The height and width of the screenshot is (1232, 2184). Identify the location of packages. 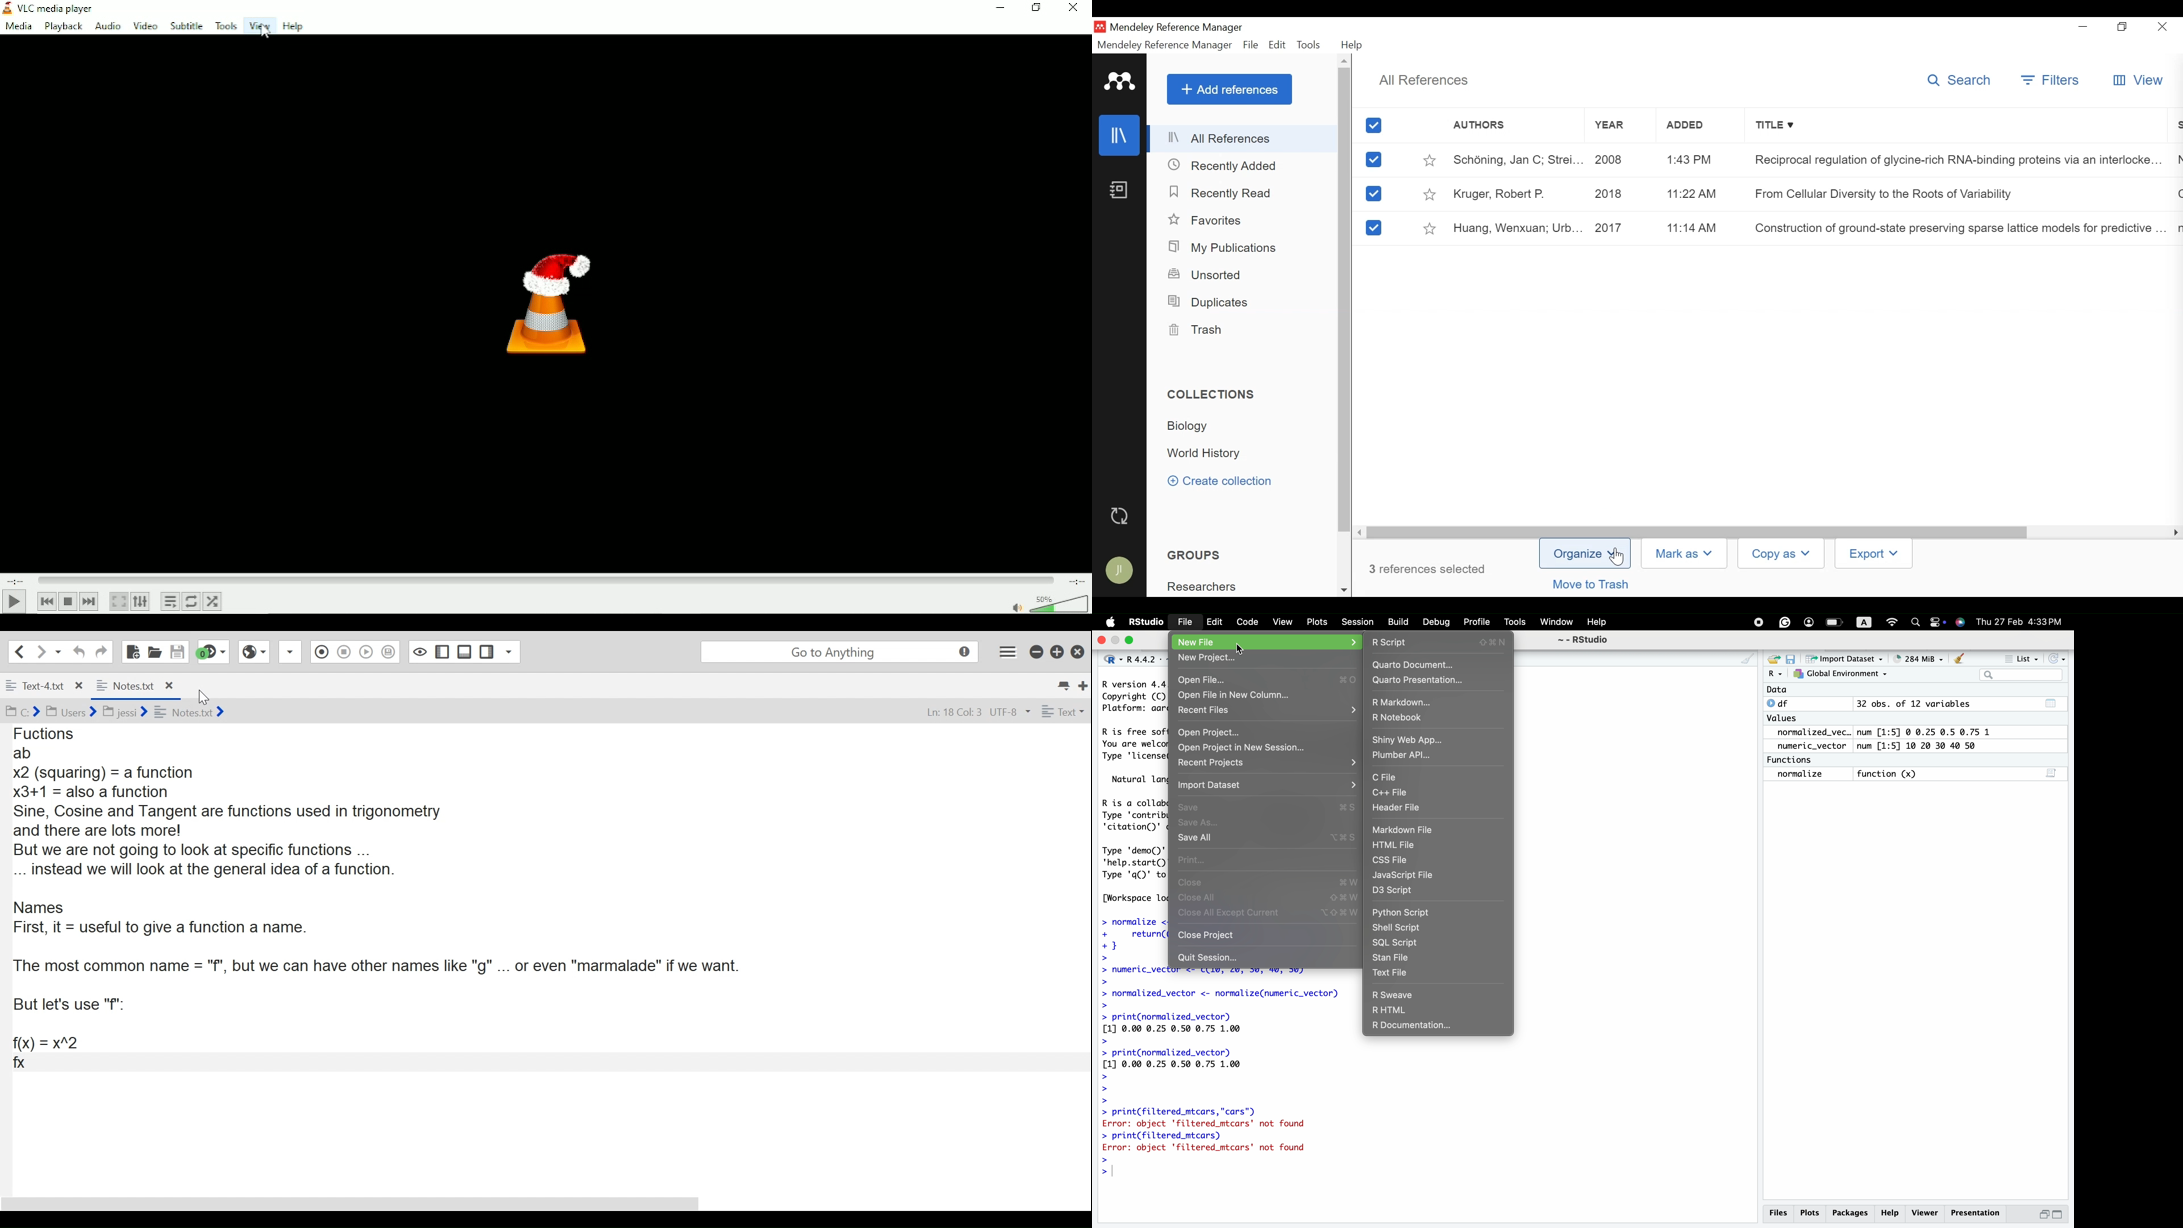
(1852, 1211).